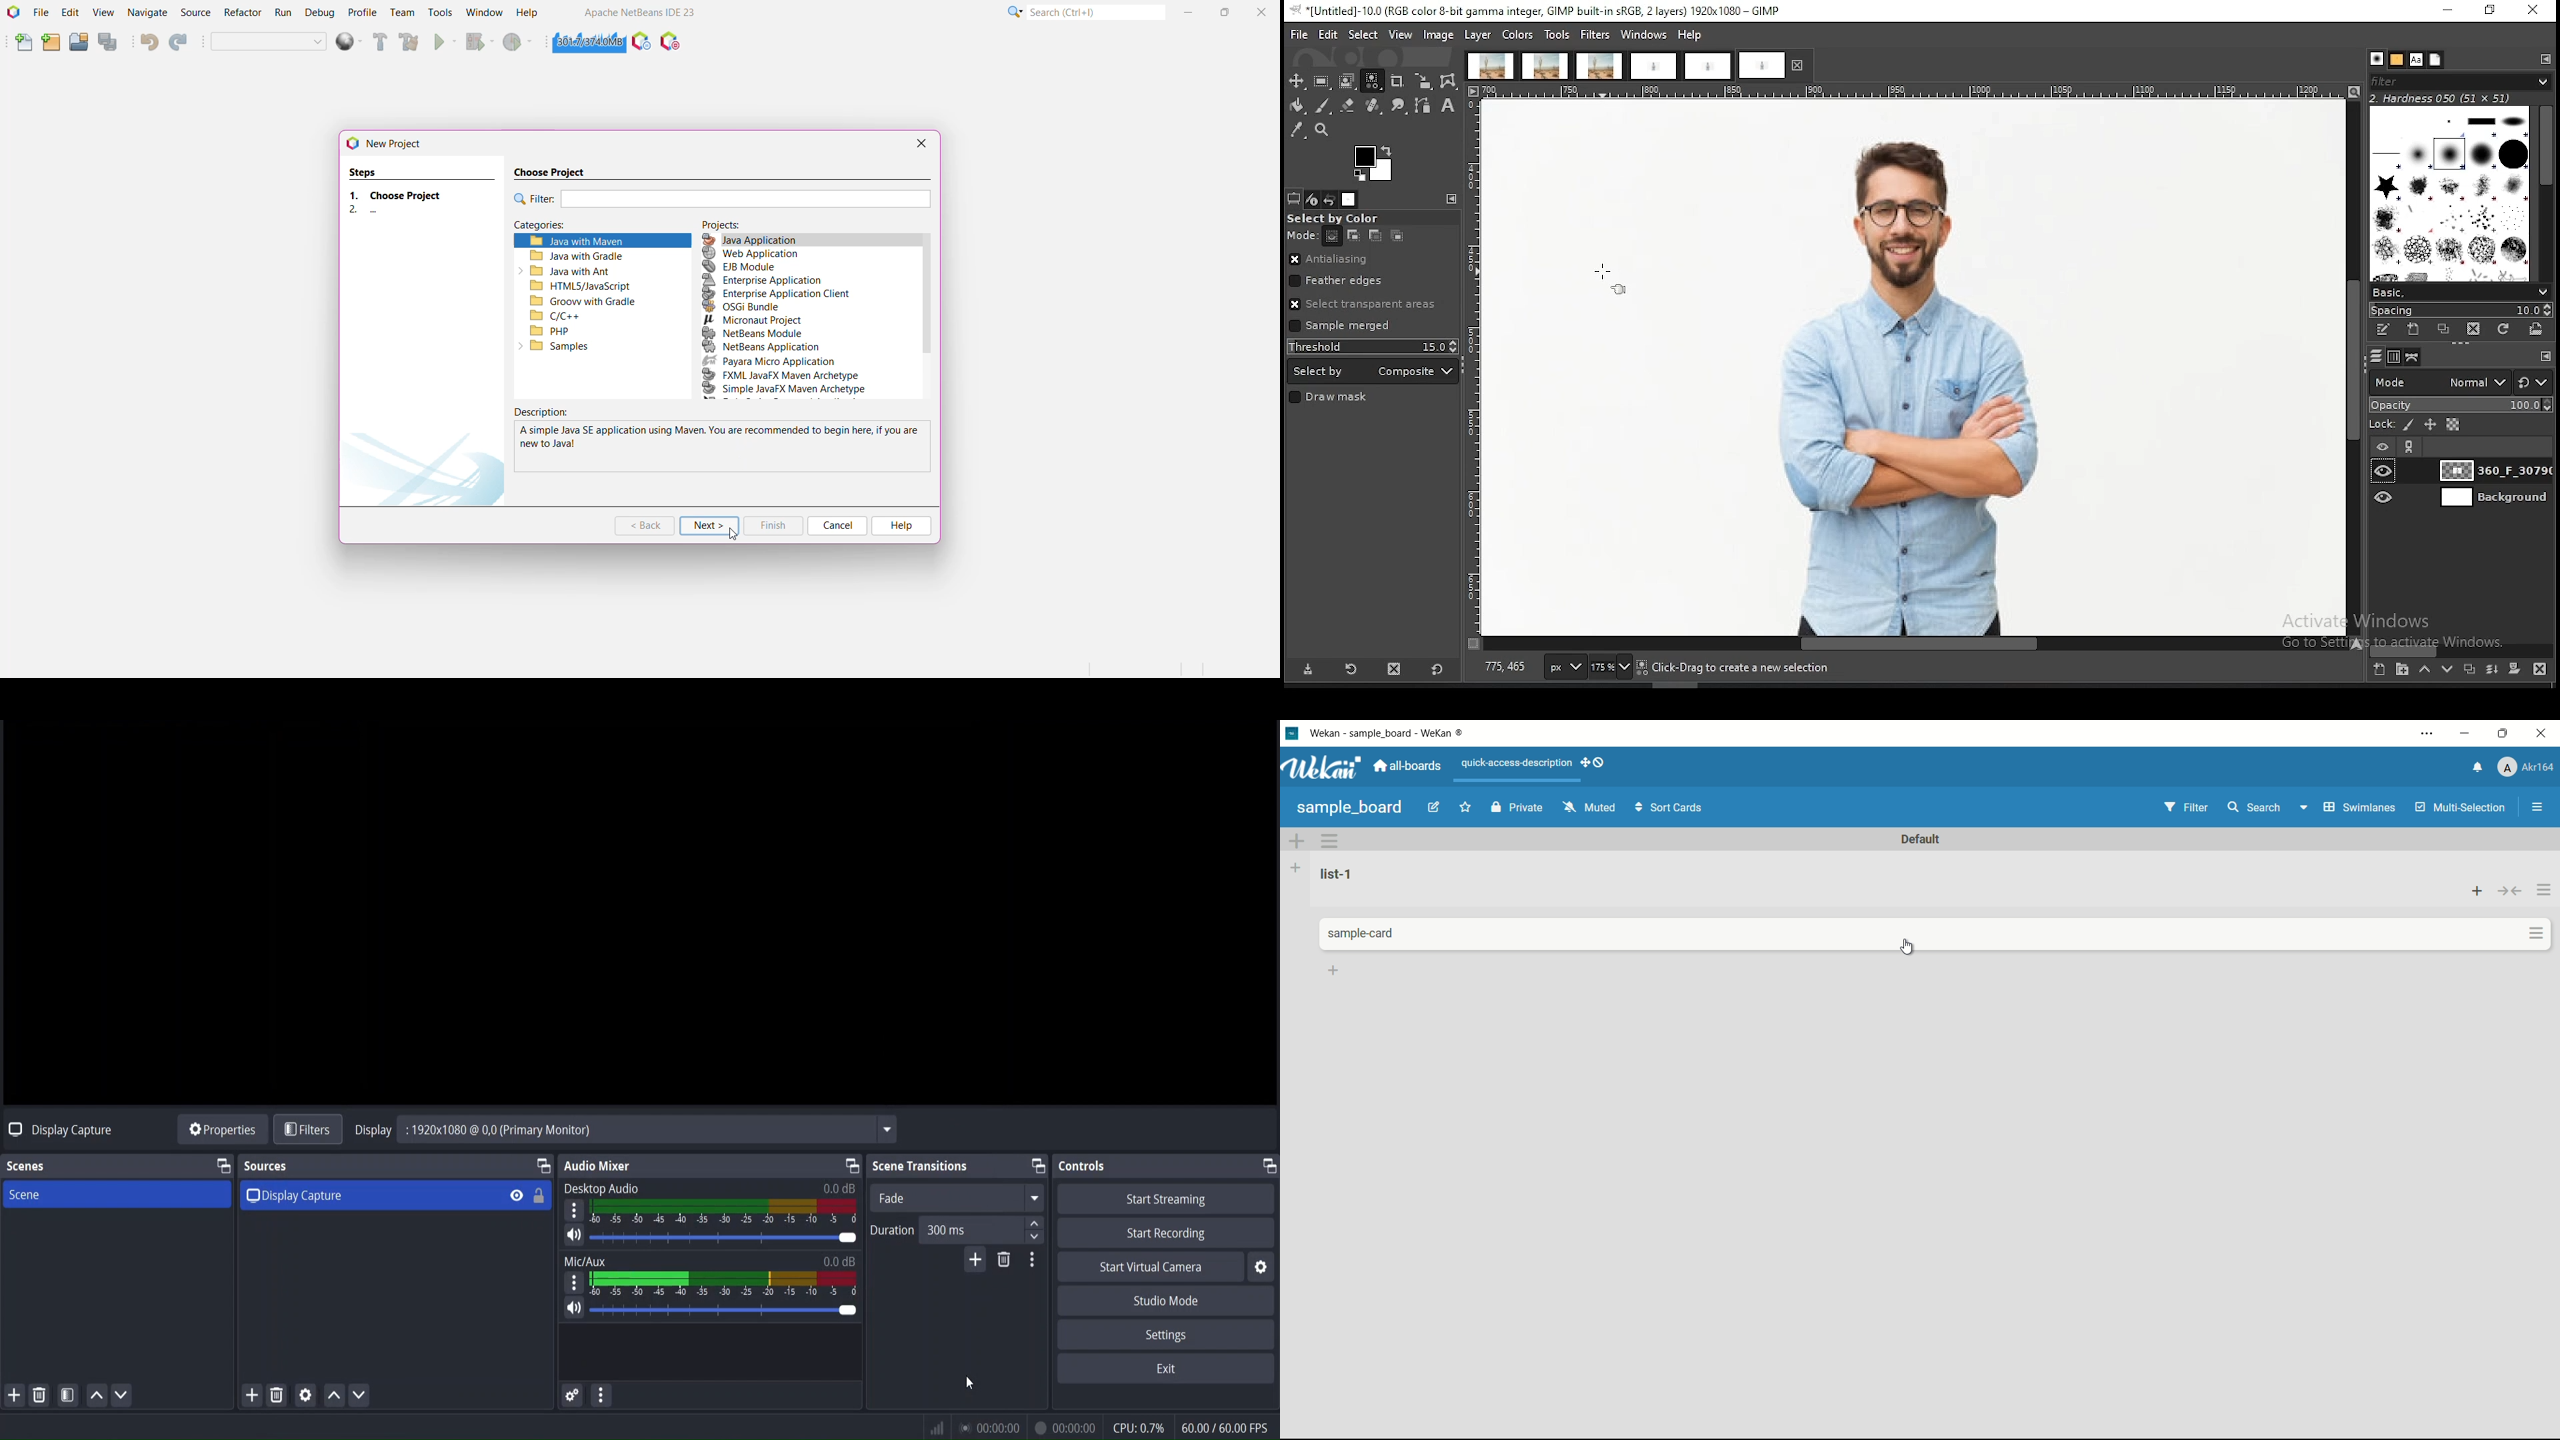 The image size is (2576, 1456). What do you see at coordinates (326, 1131) in the screenshot?
I see `cursor` at bounding box center [326, 1131].